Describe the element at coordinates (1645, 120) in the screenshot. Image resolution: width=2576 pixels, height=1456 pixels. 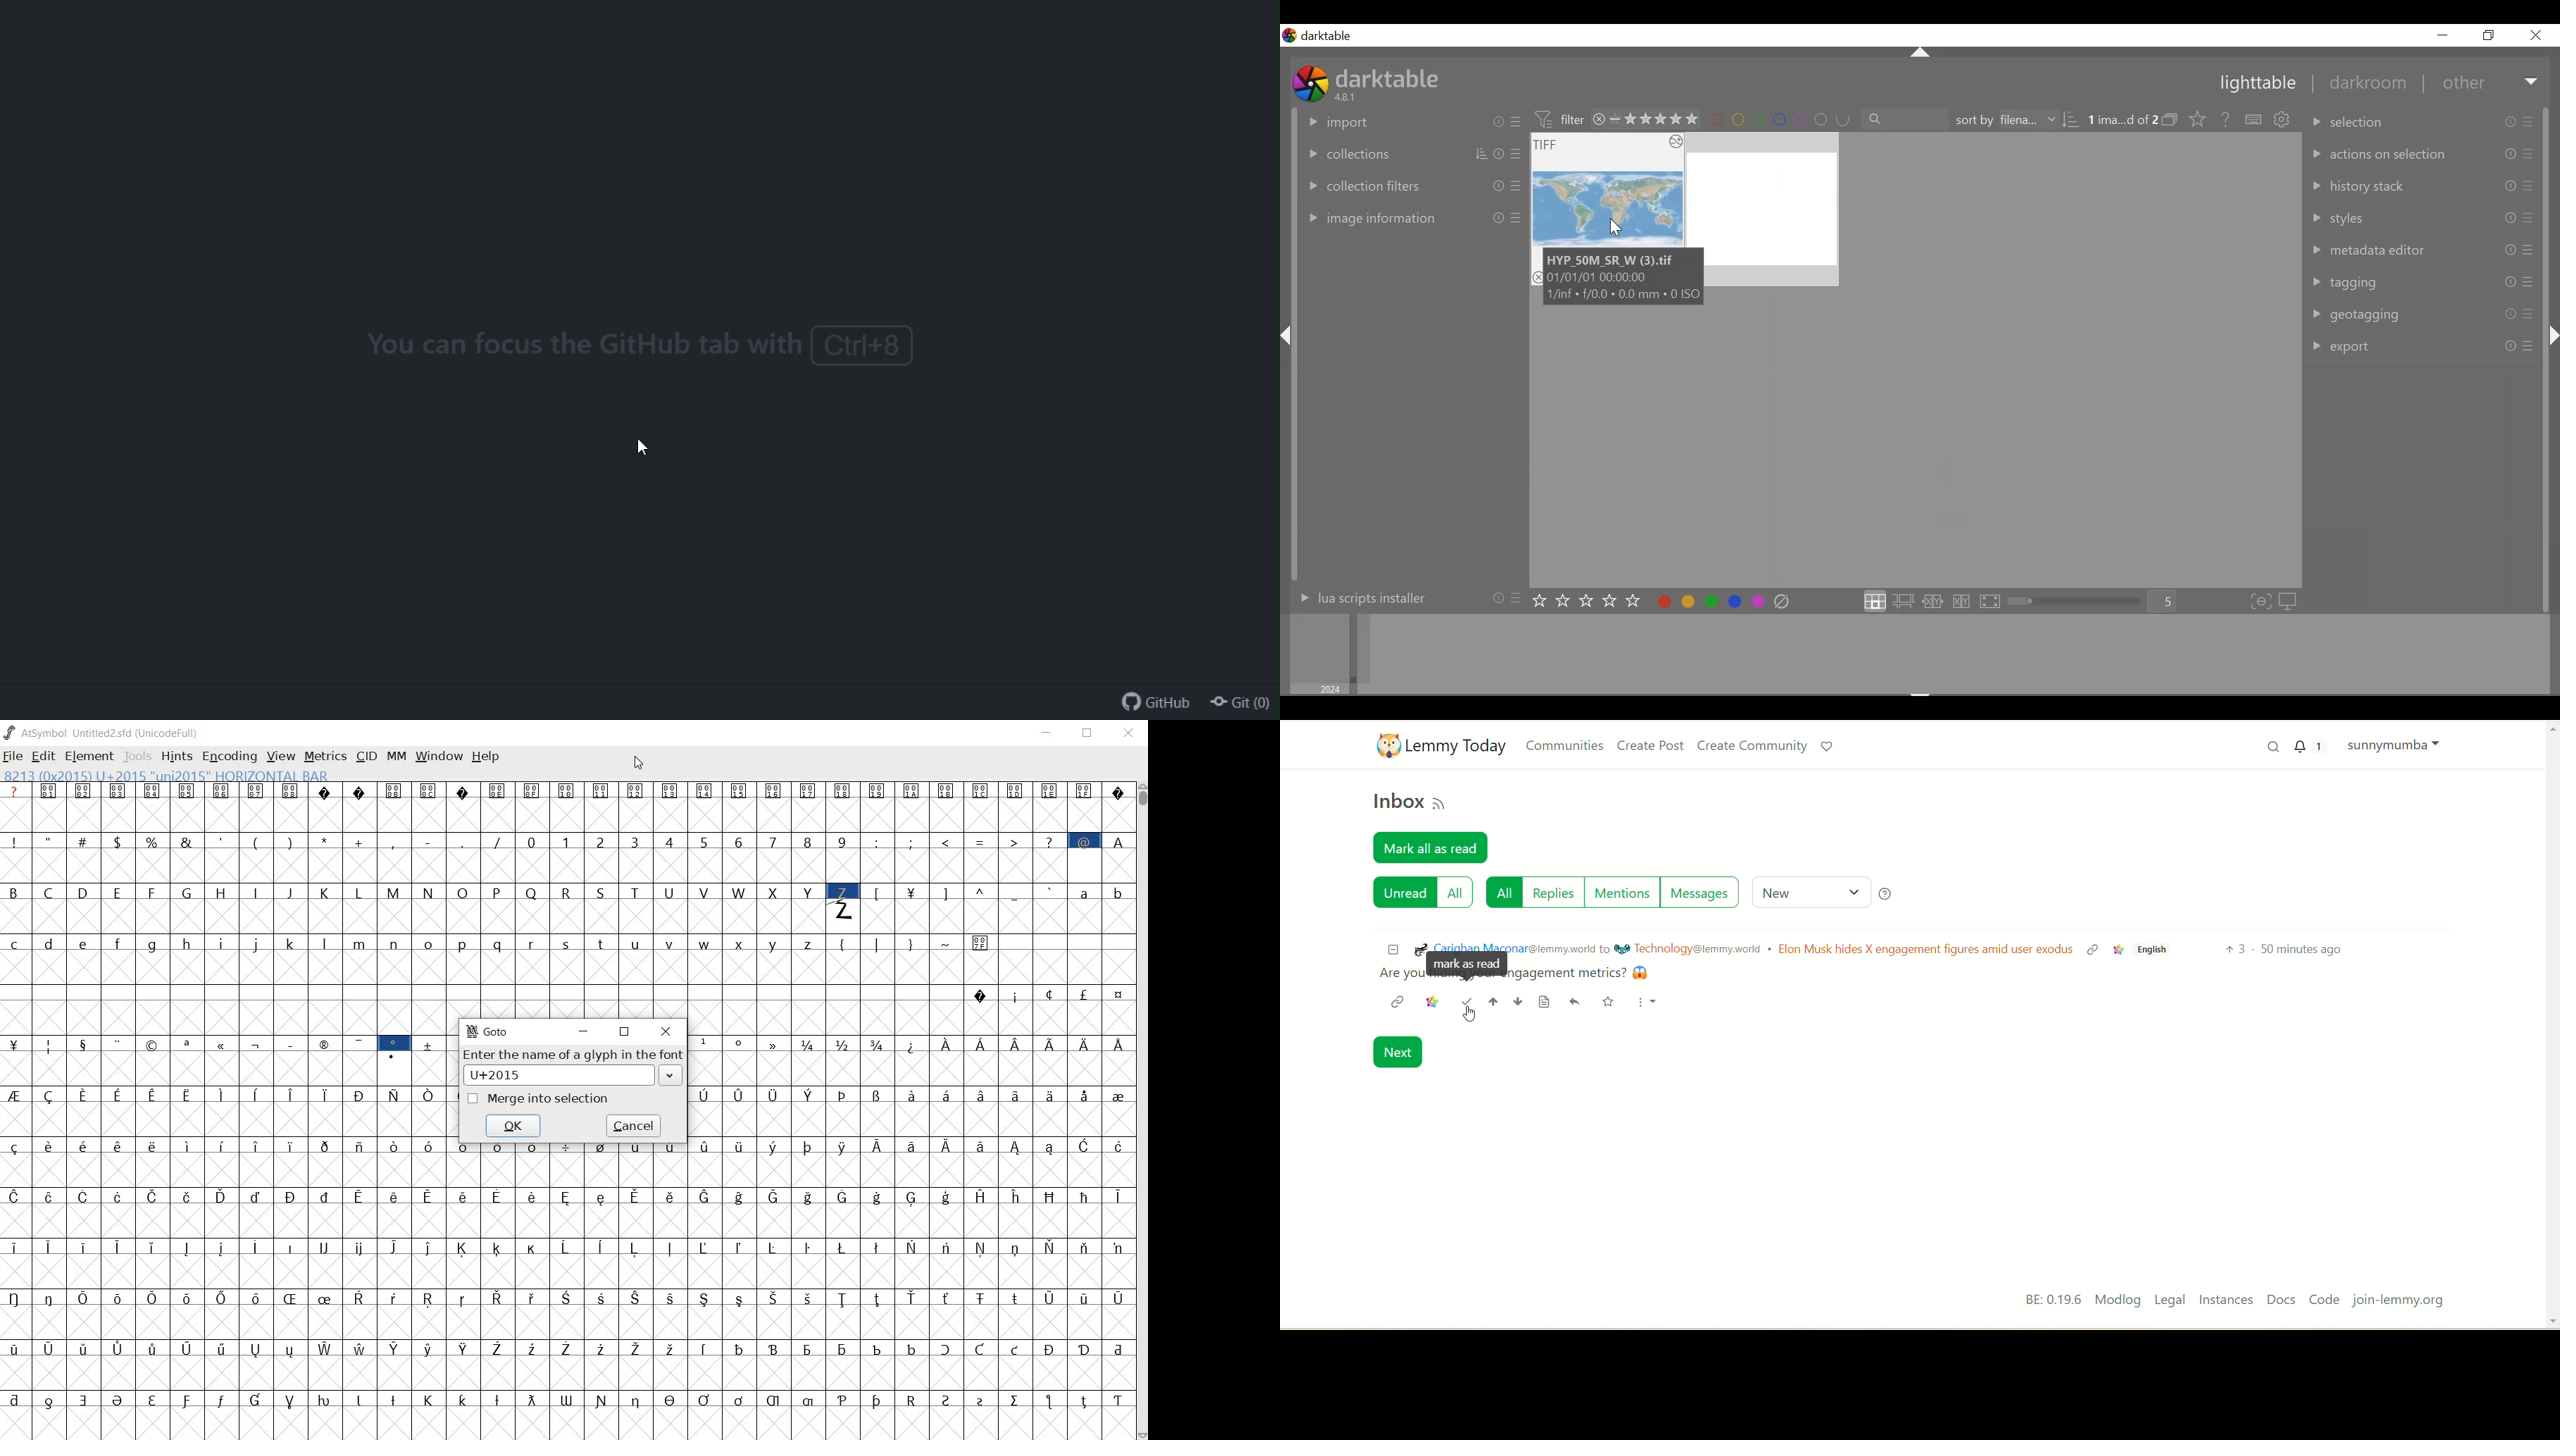
I see `range filtering` at that location.